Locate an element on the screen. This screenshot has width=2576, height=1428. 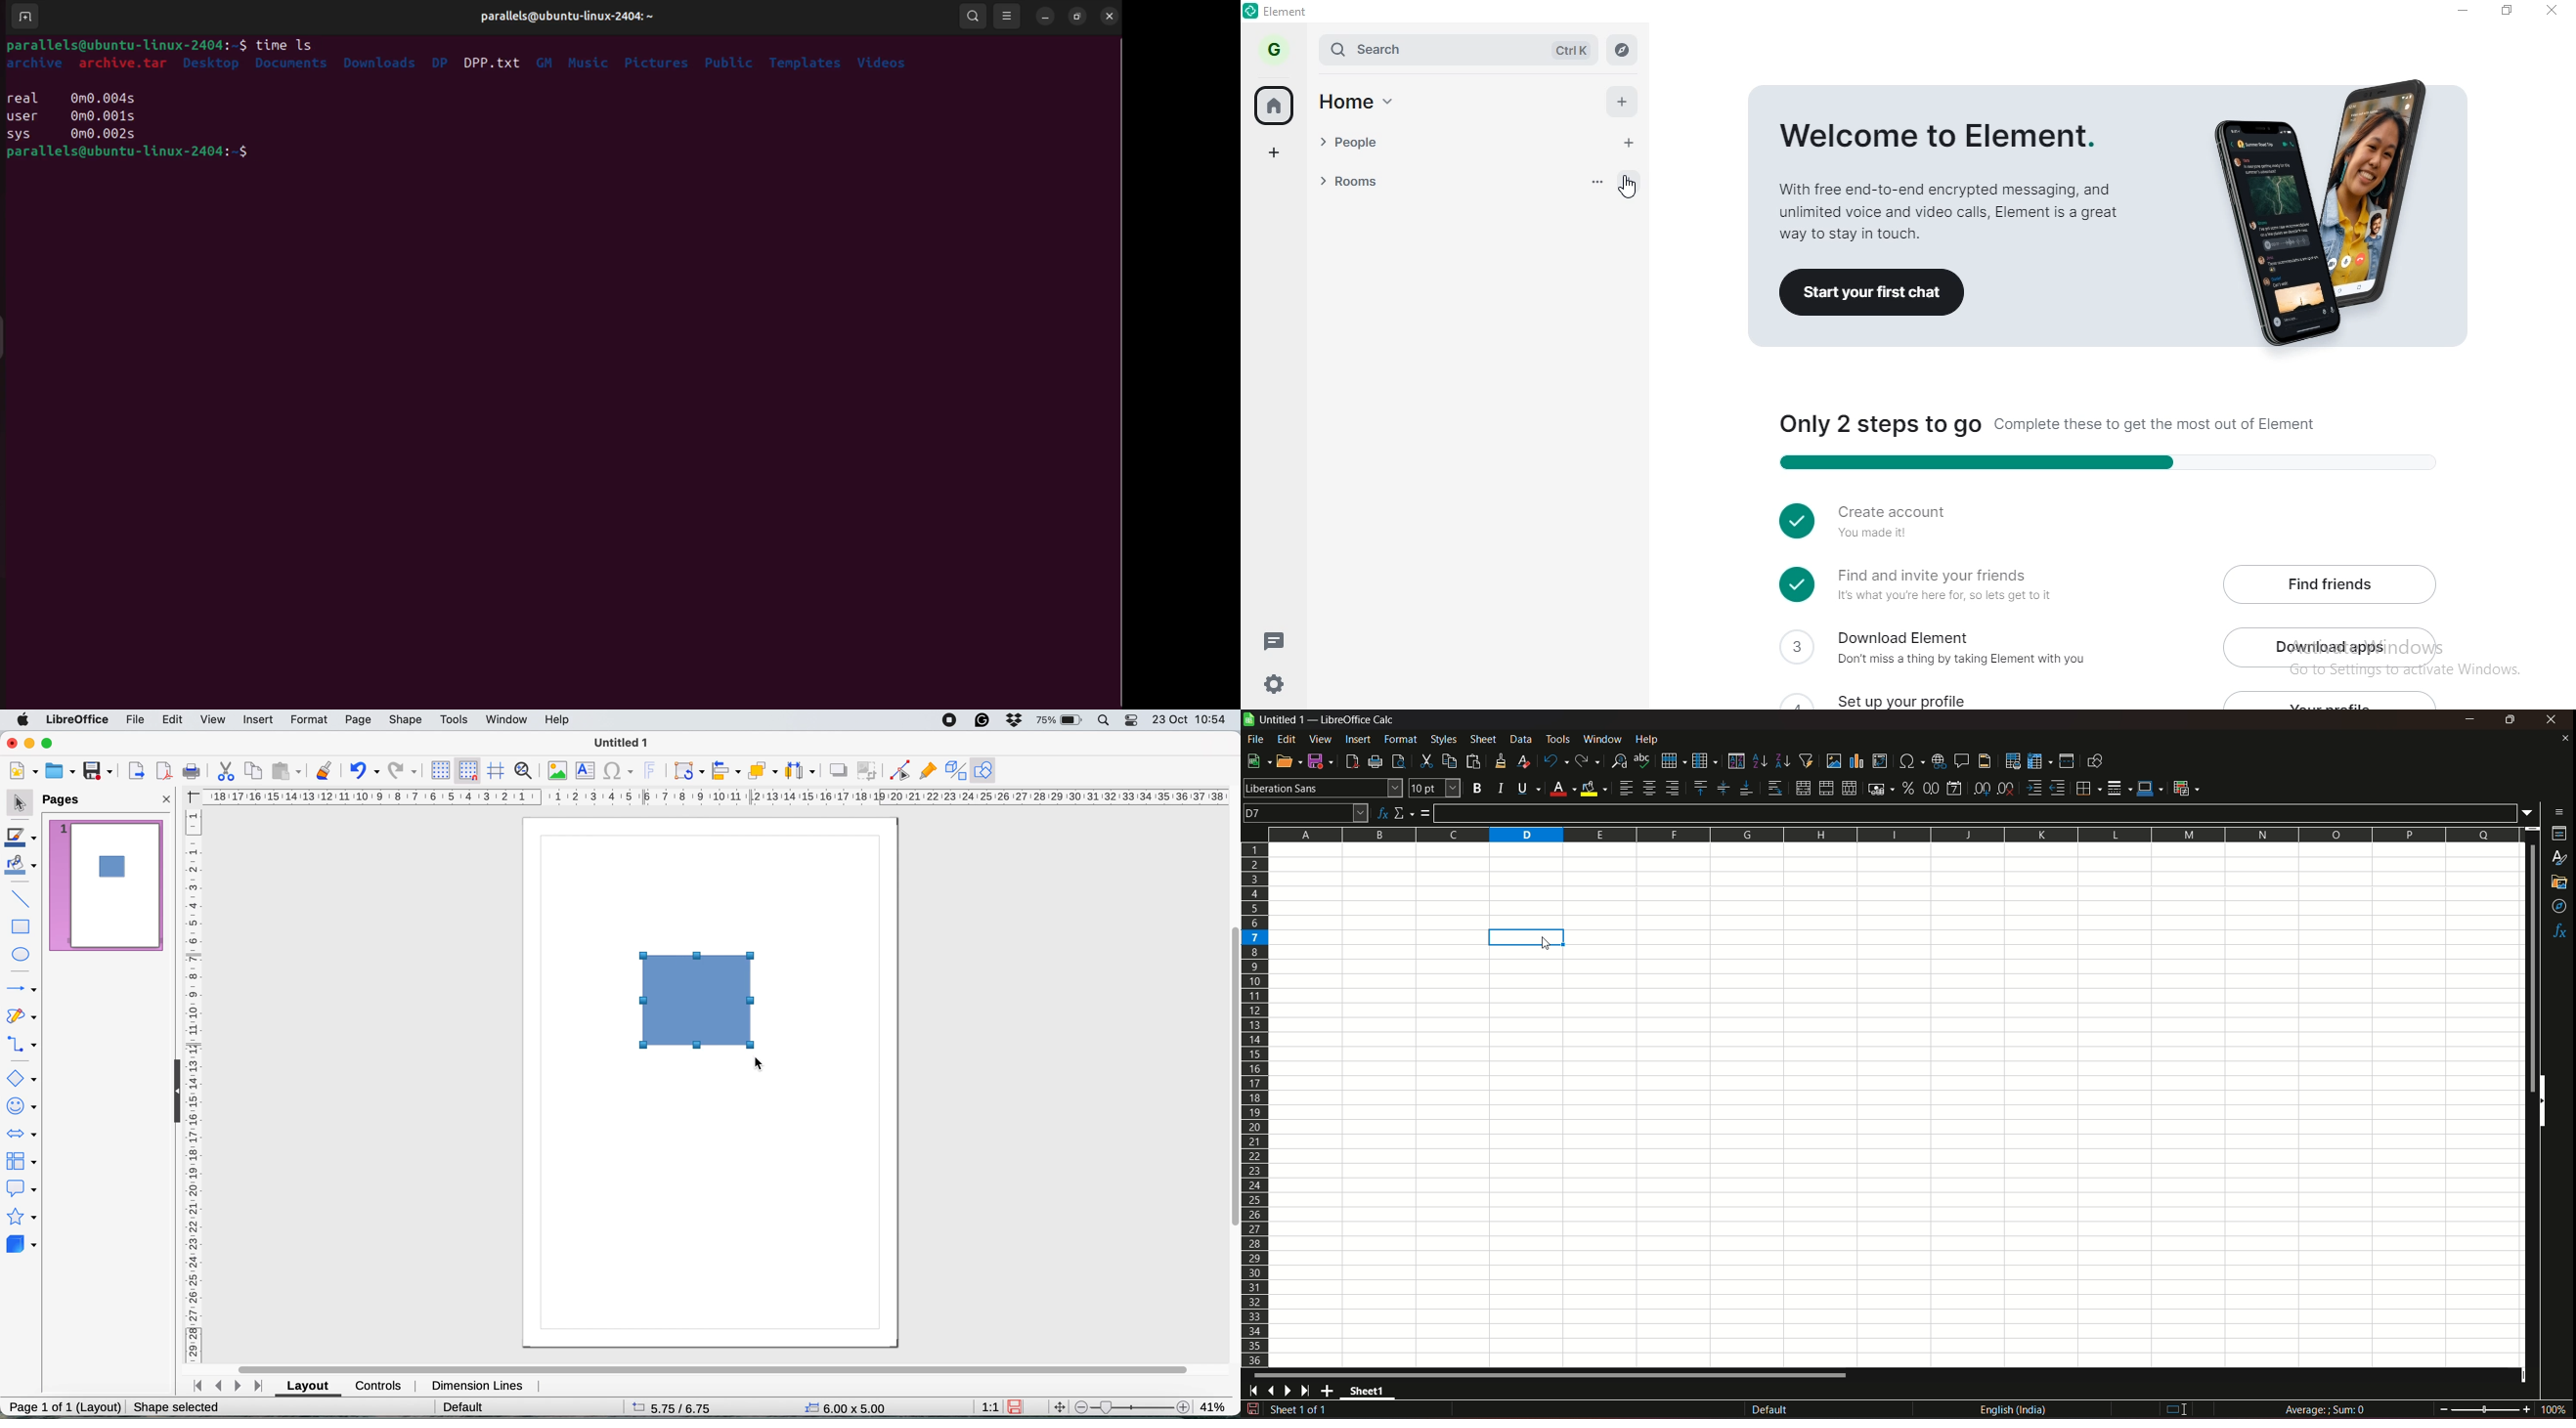
increase indent is located at coordinates (2033, 788).